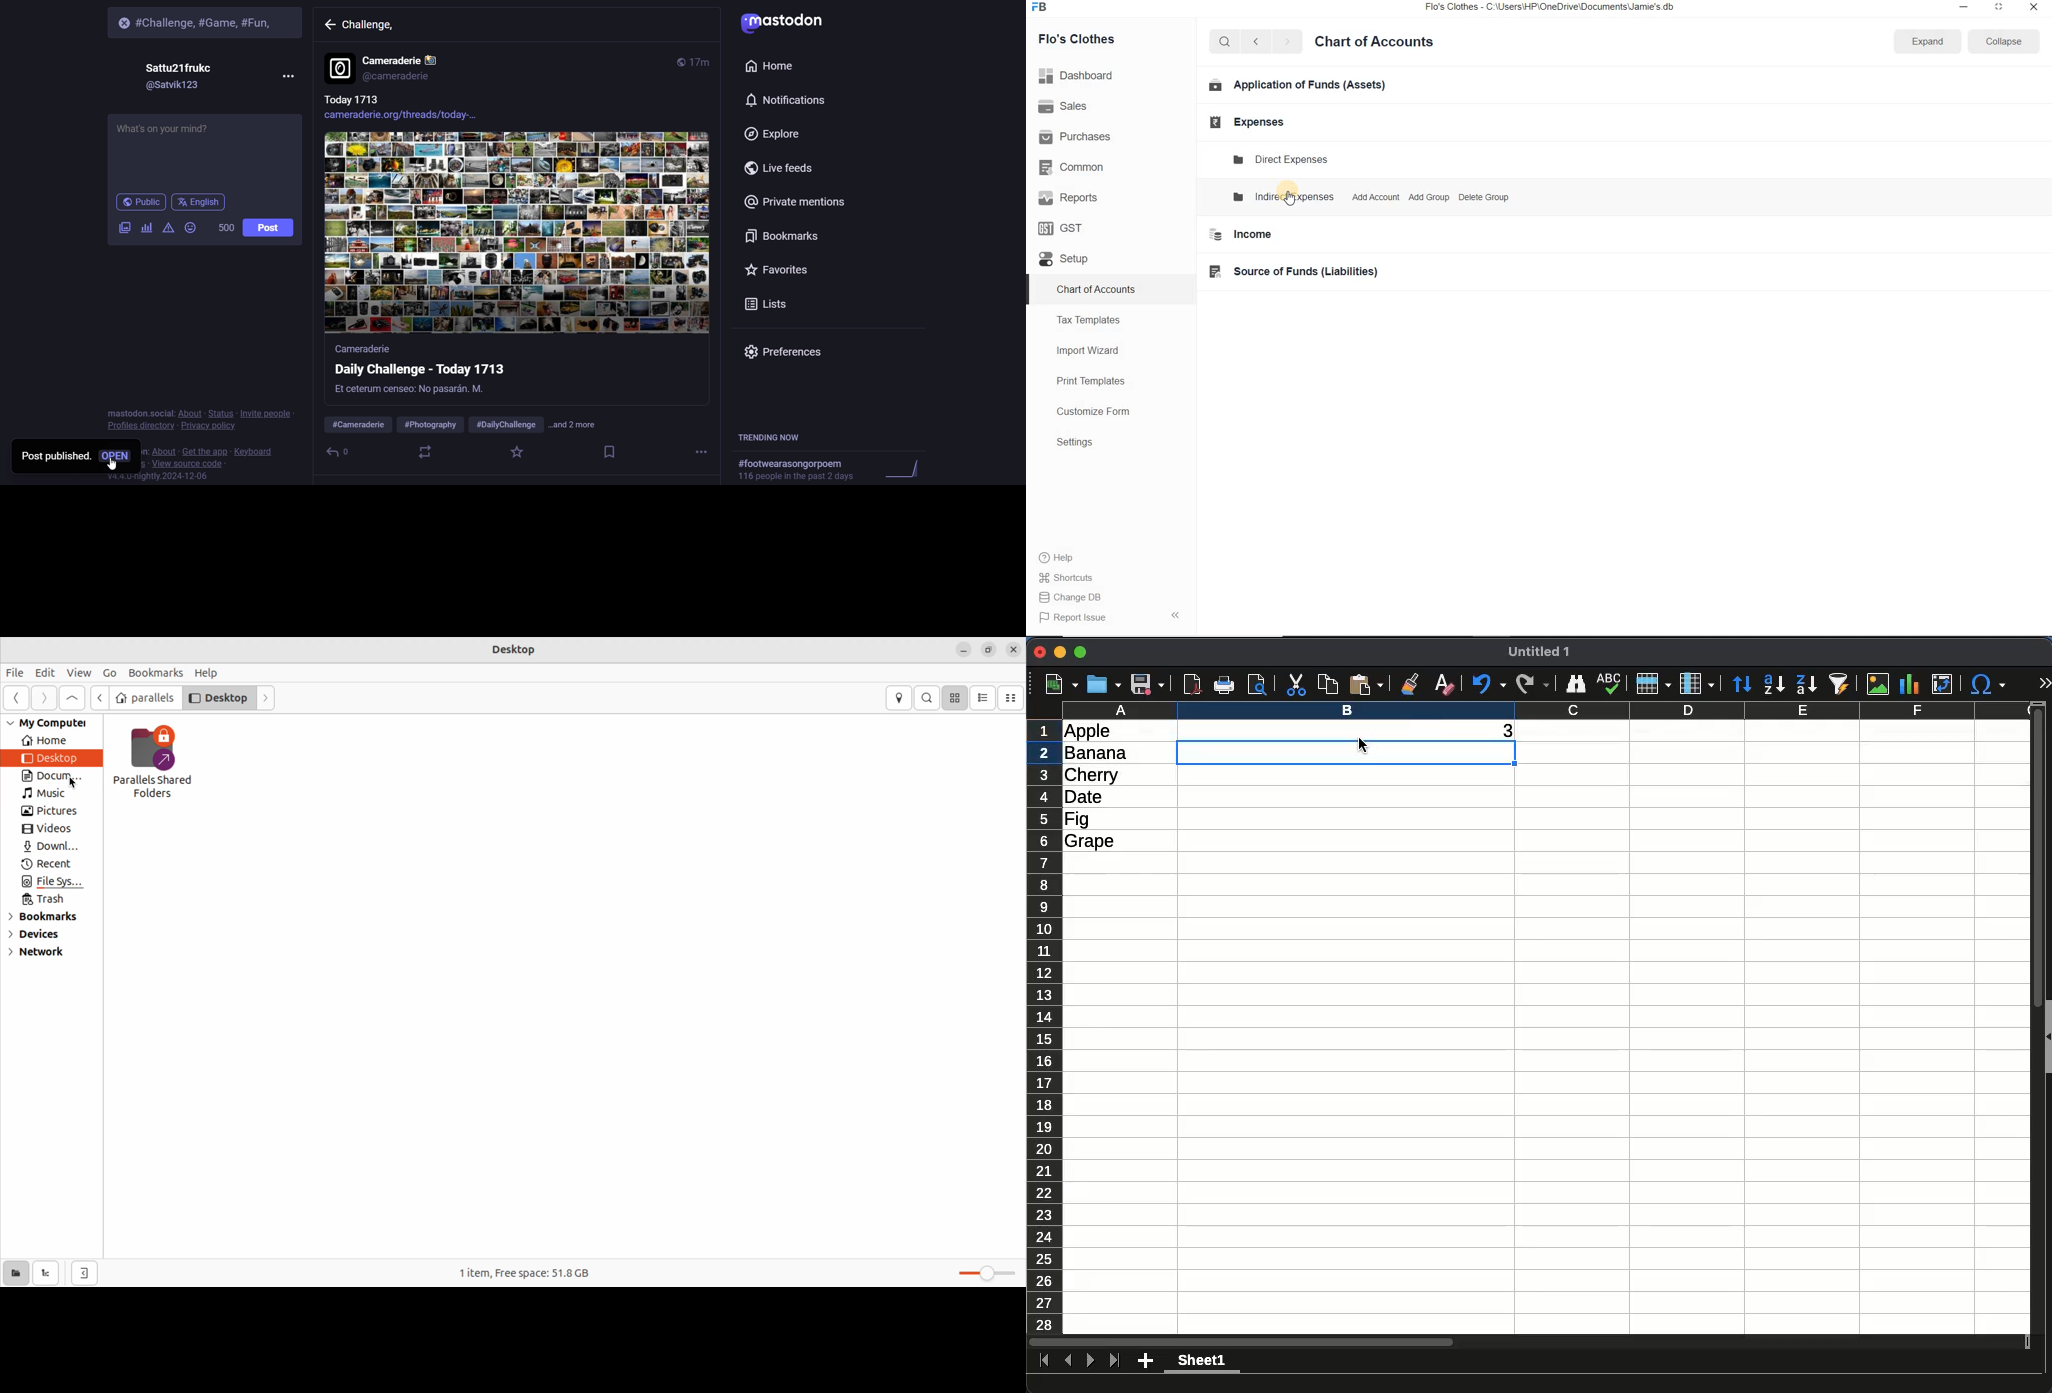 The height and width of the screenshot is (1400, 2072). Describe the element at coordinates (2049, 1037) in the screenshot. I see `Collapse/Expand` at that location.